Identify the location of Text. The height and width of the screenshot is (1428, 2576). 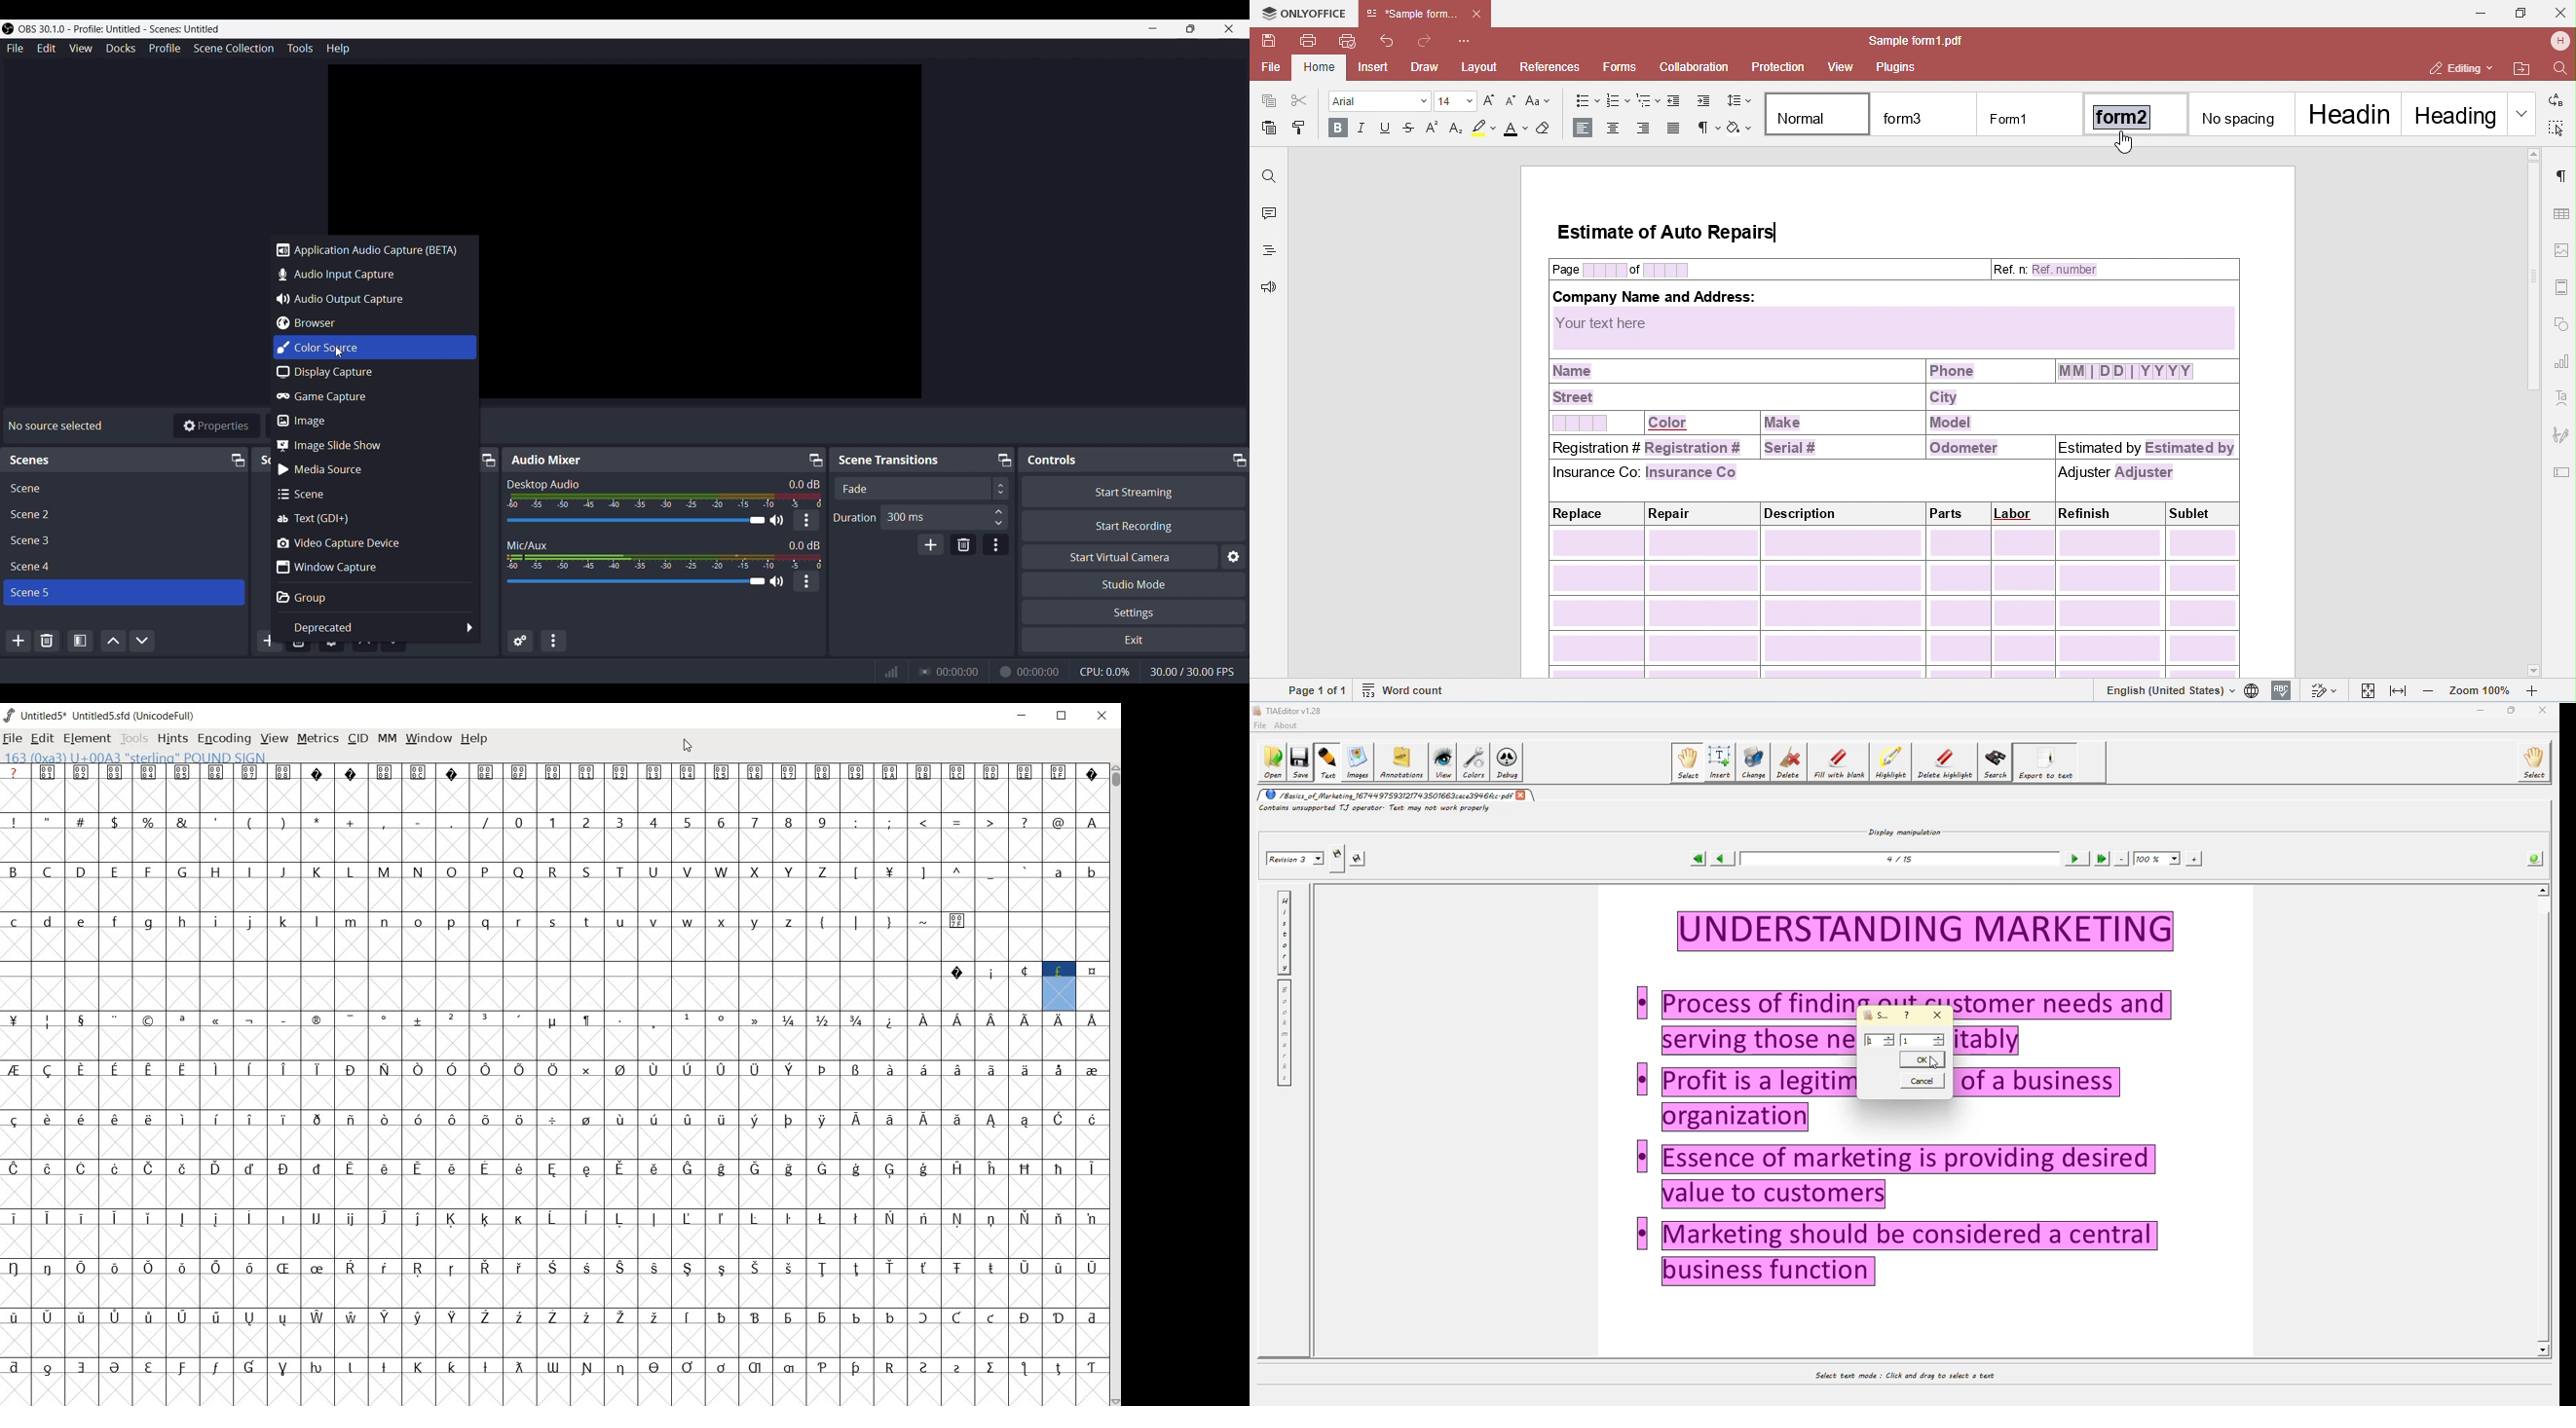
(32, 459).